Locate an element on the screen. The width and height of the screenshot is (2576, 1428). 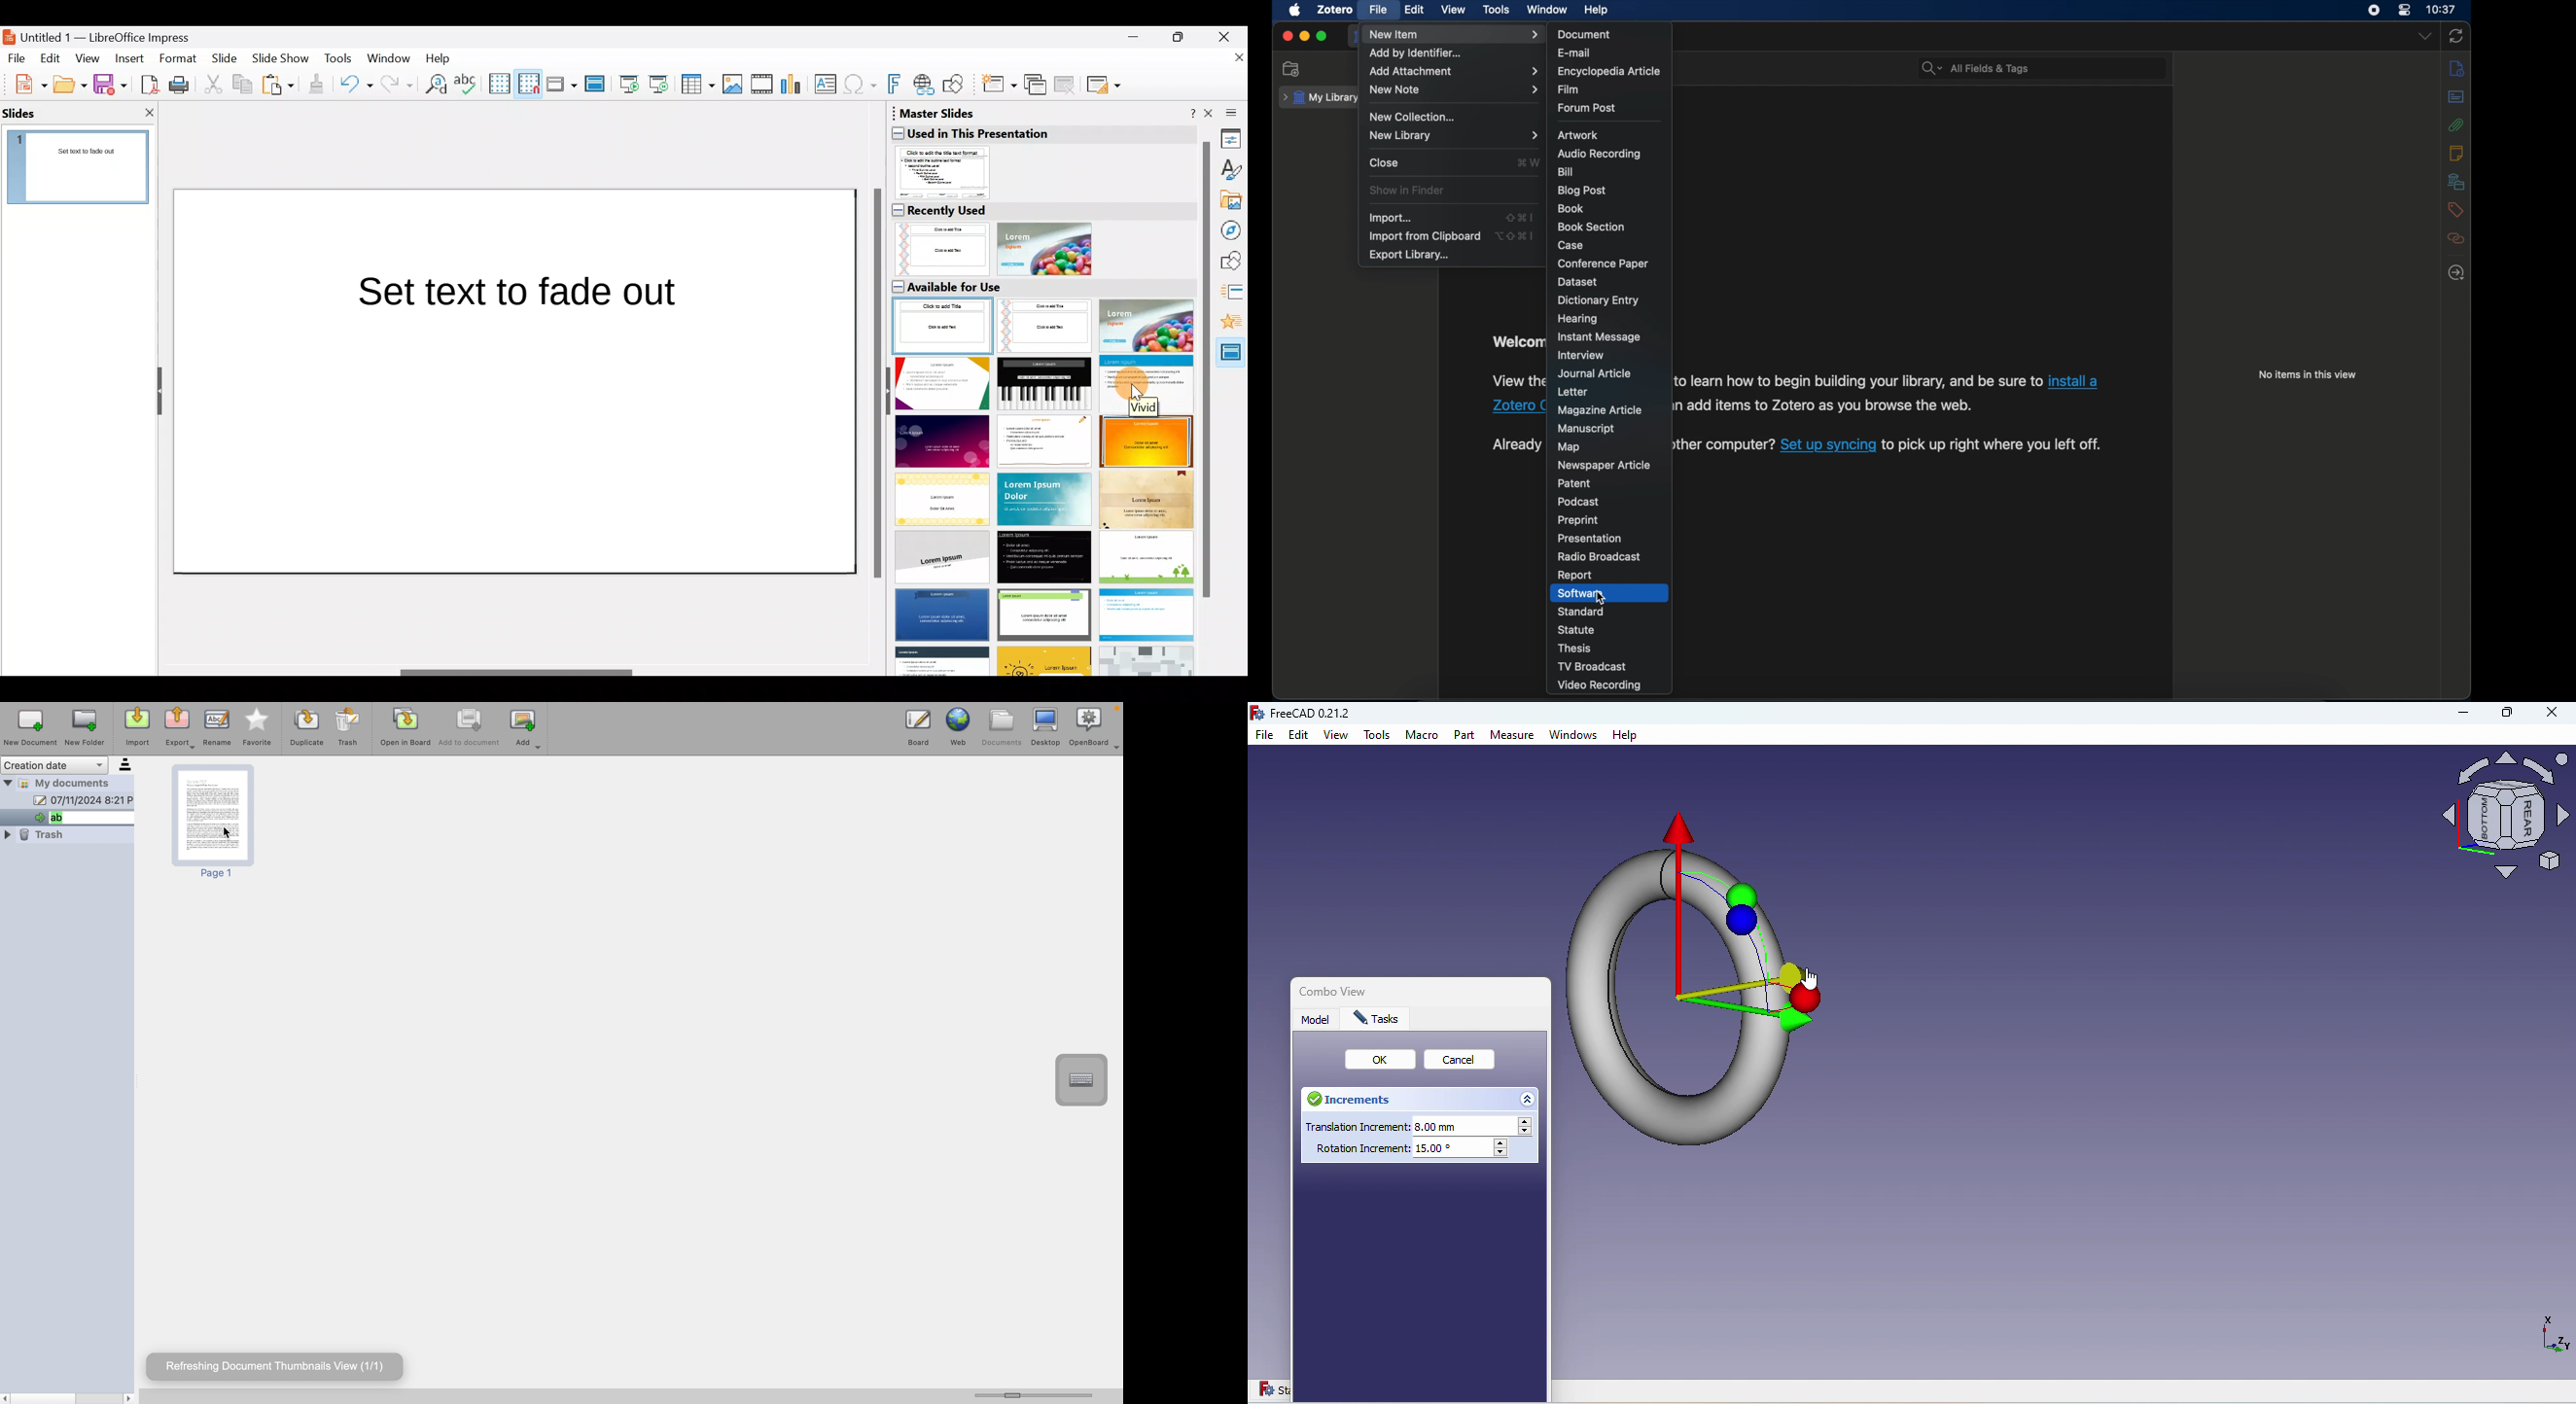
10.37 is located at coordinates (2442, 10).